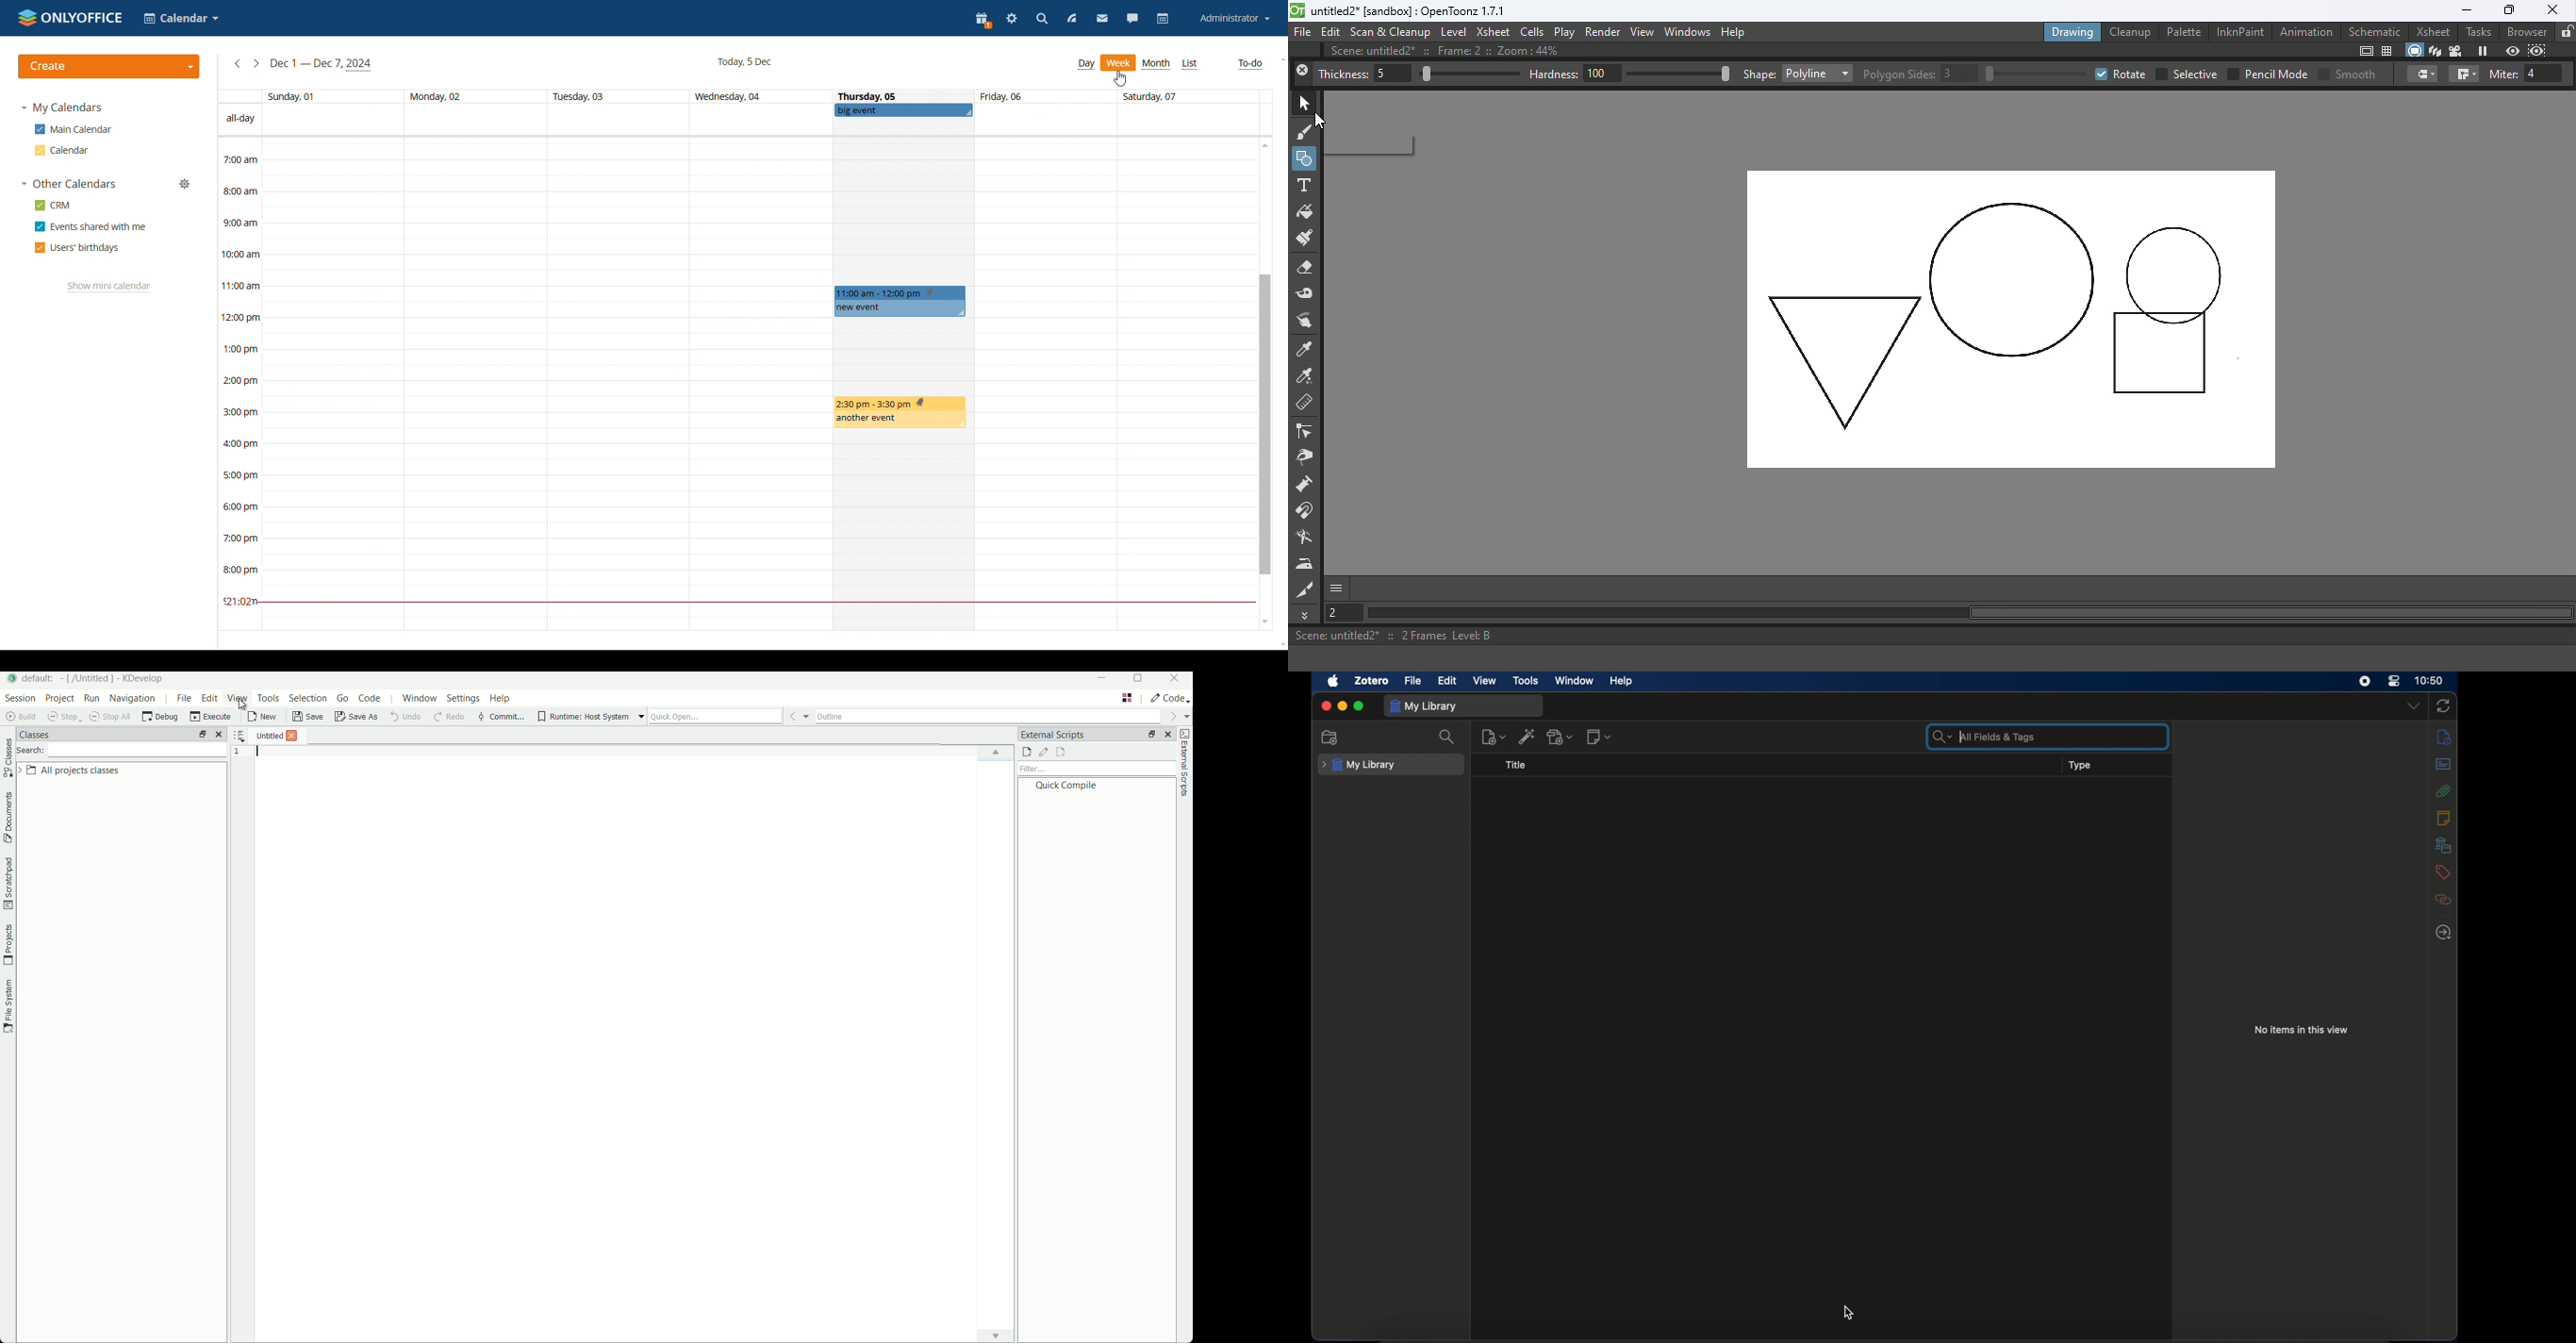 This screenshot has width=2576, height=1344. What do you see at coordinates (819, 199) in the screenshot?
I see `30 min time span` at bounding box center [819, 199].